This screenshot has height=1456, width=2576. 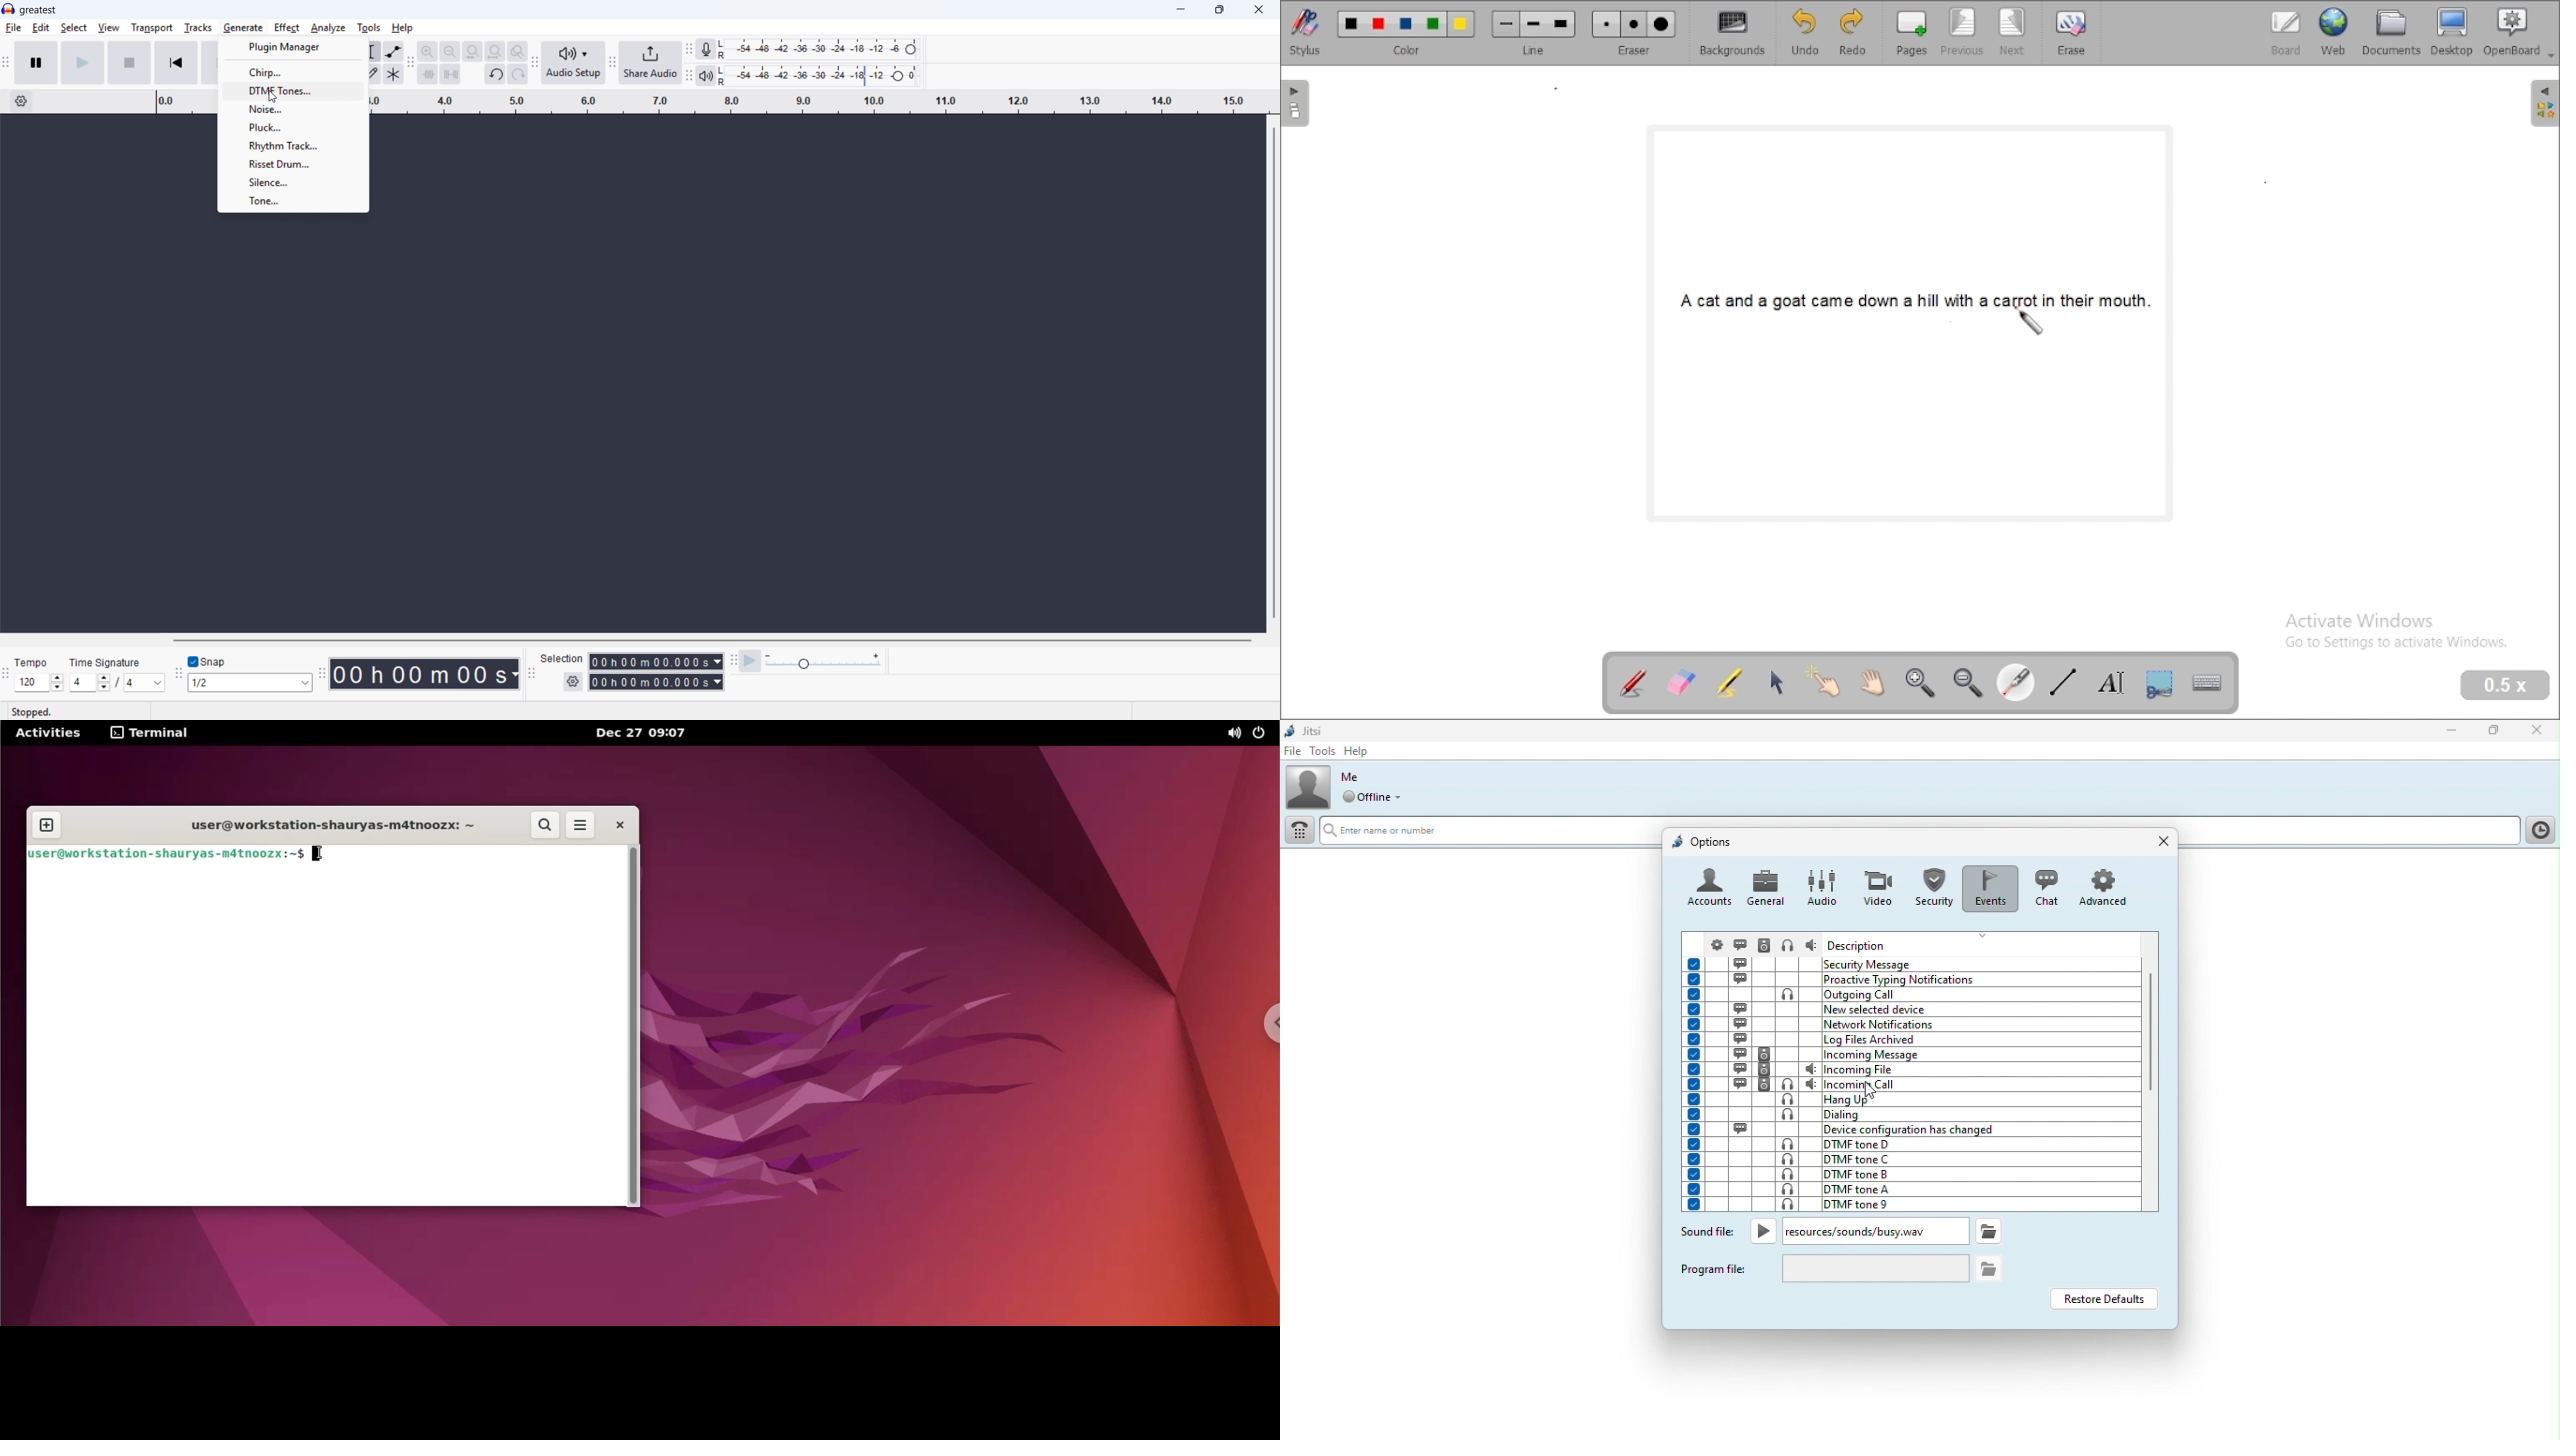 I want to click on Profile picture and online status, so click(x=1350, y=787).